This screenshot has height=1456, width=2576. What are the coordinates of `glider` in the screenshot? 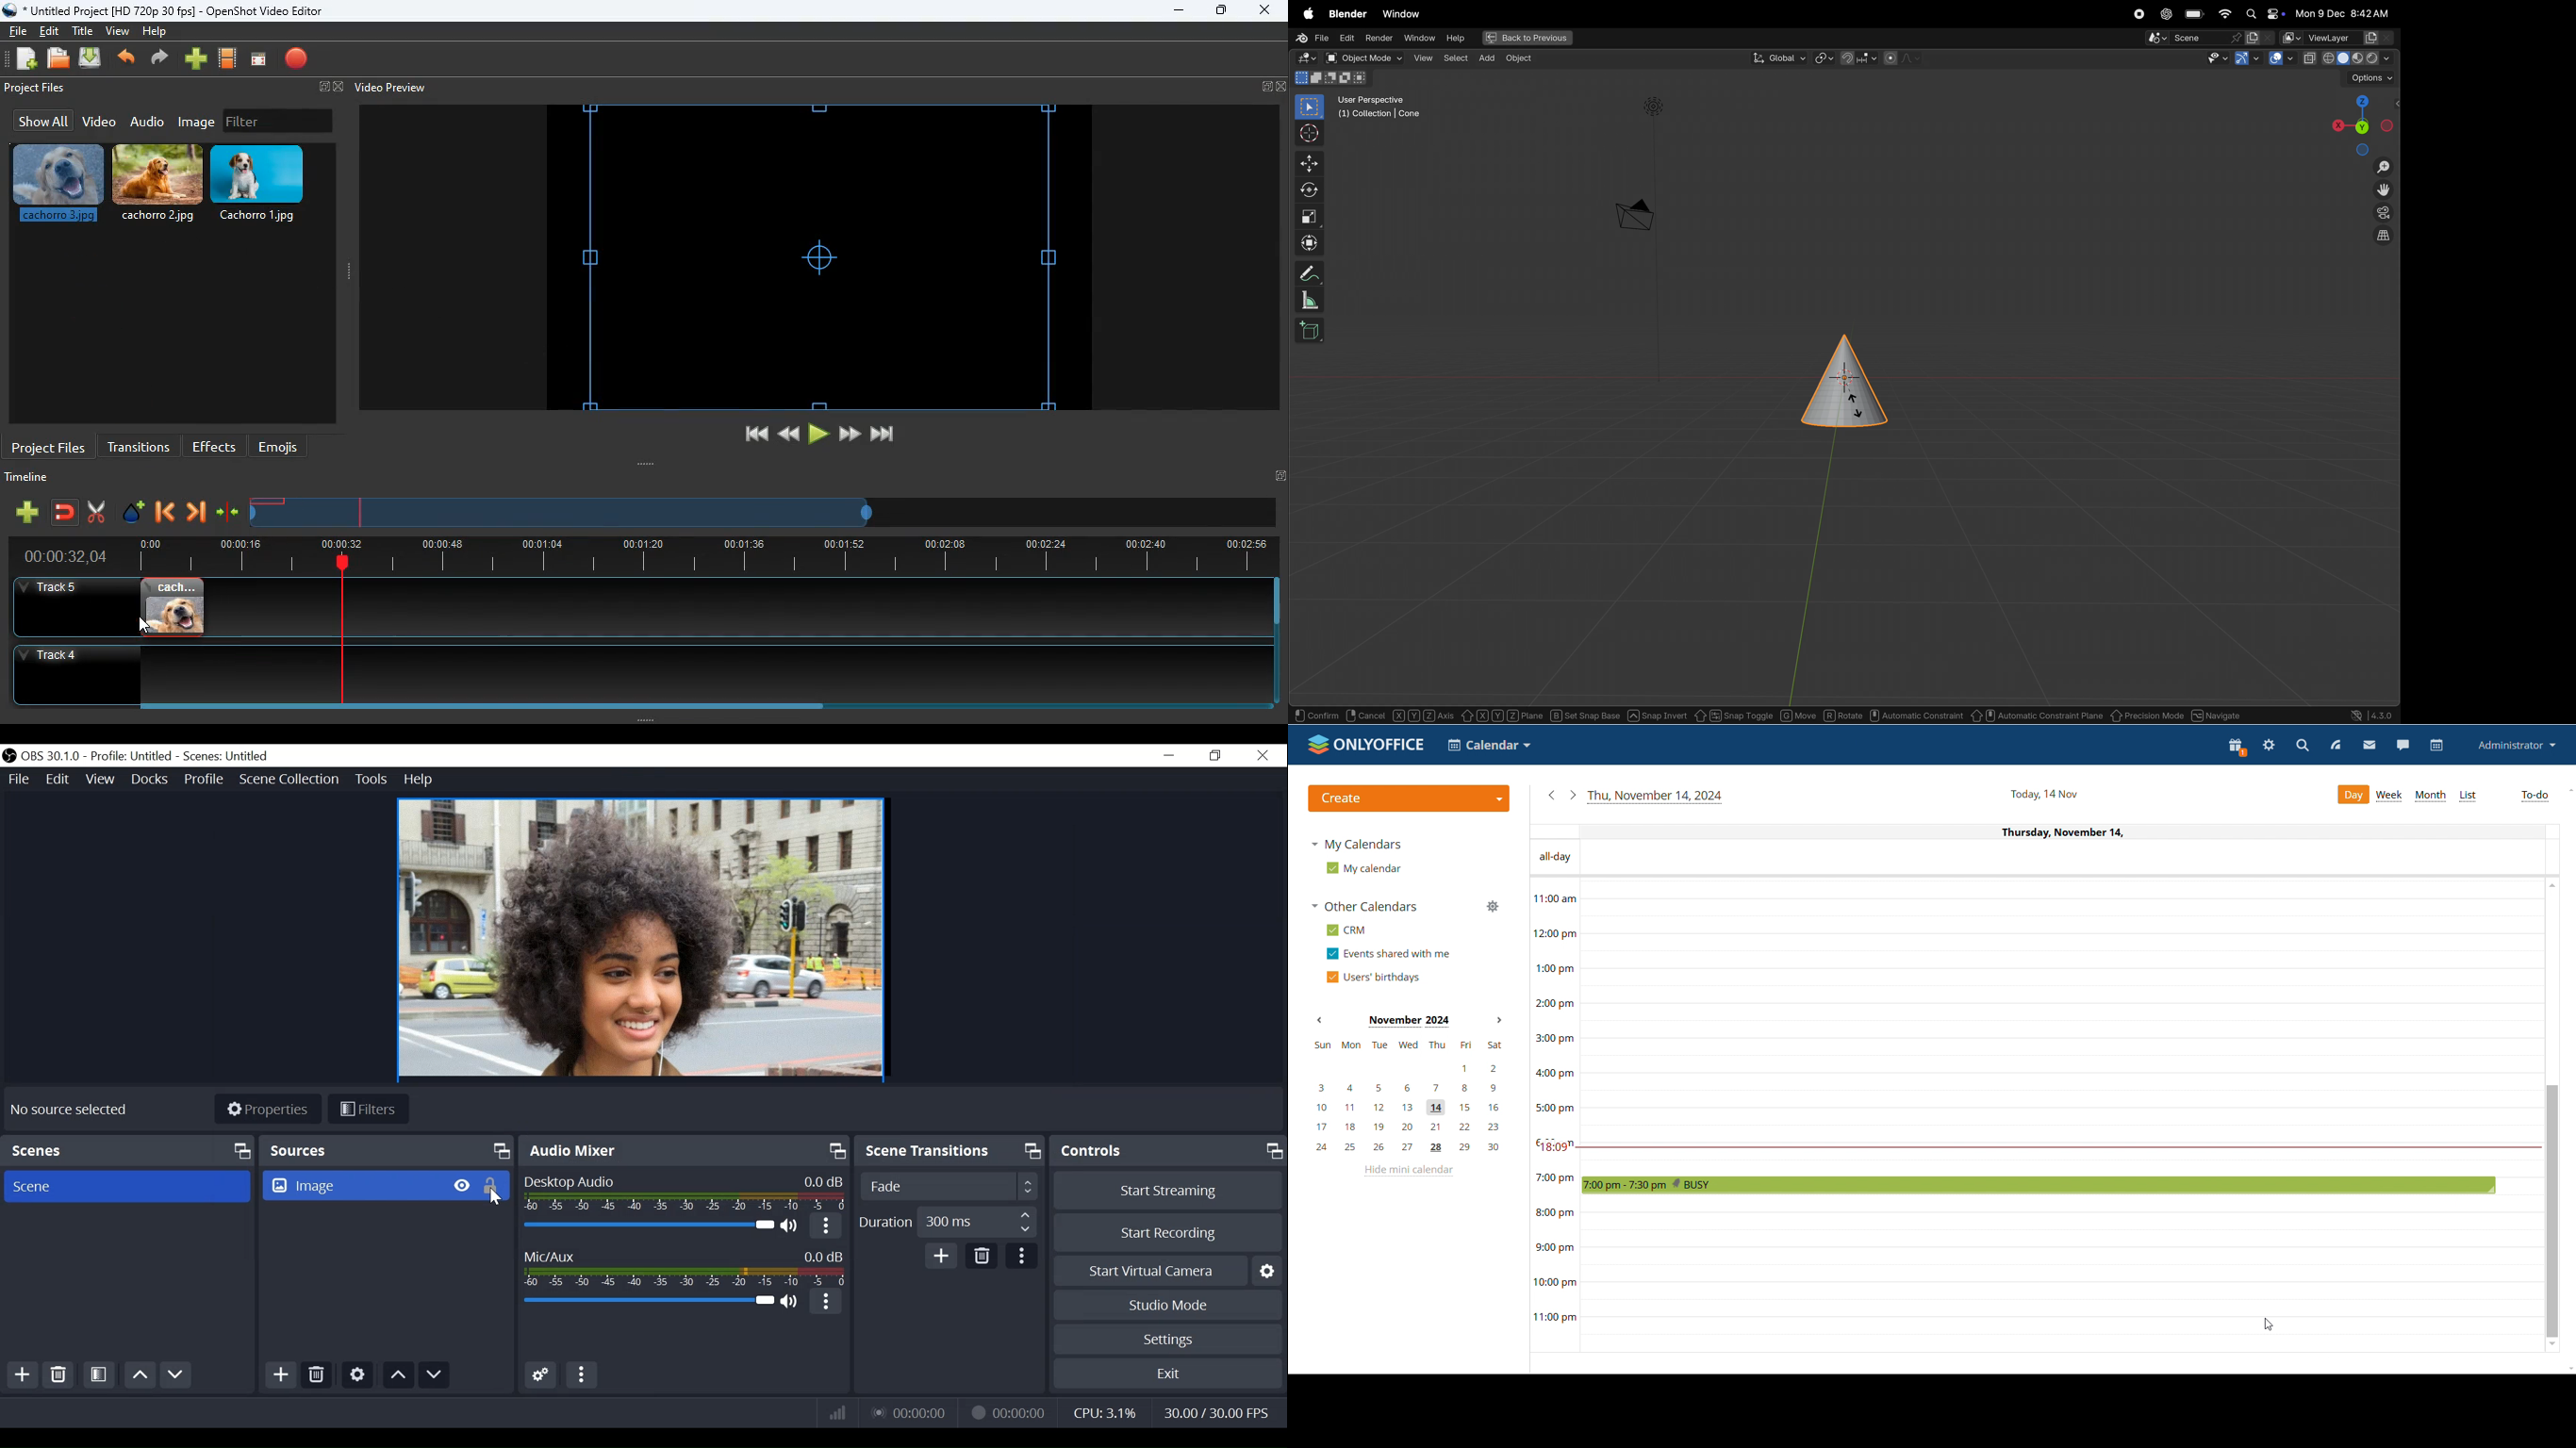 It's located at (1860, 405).